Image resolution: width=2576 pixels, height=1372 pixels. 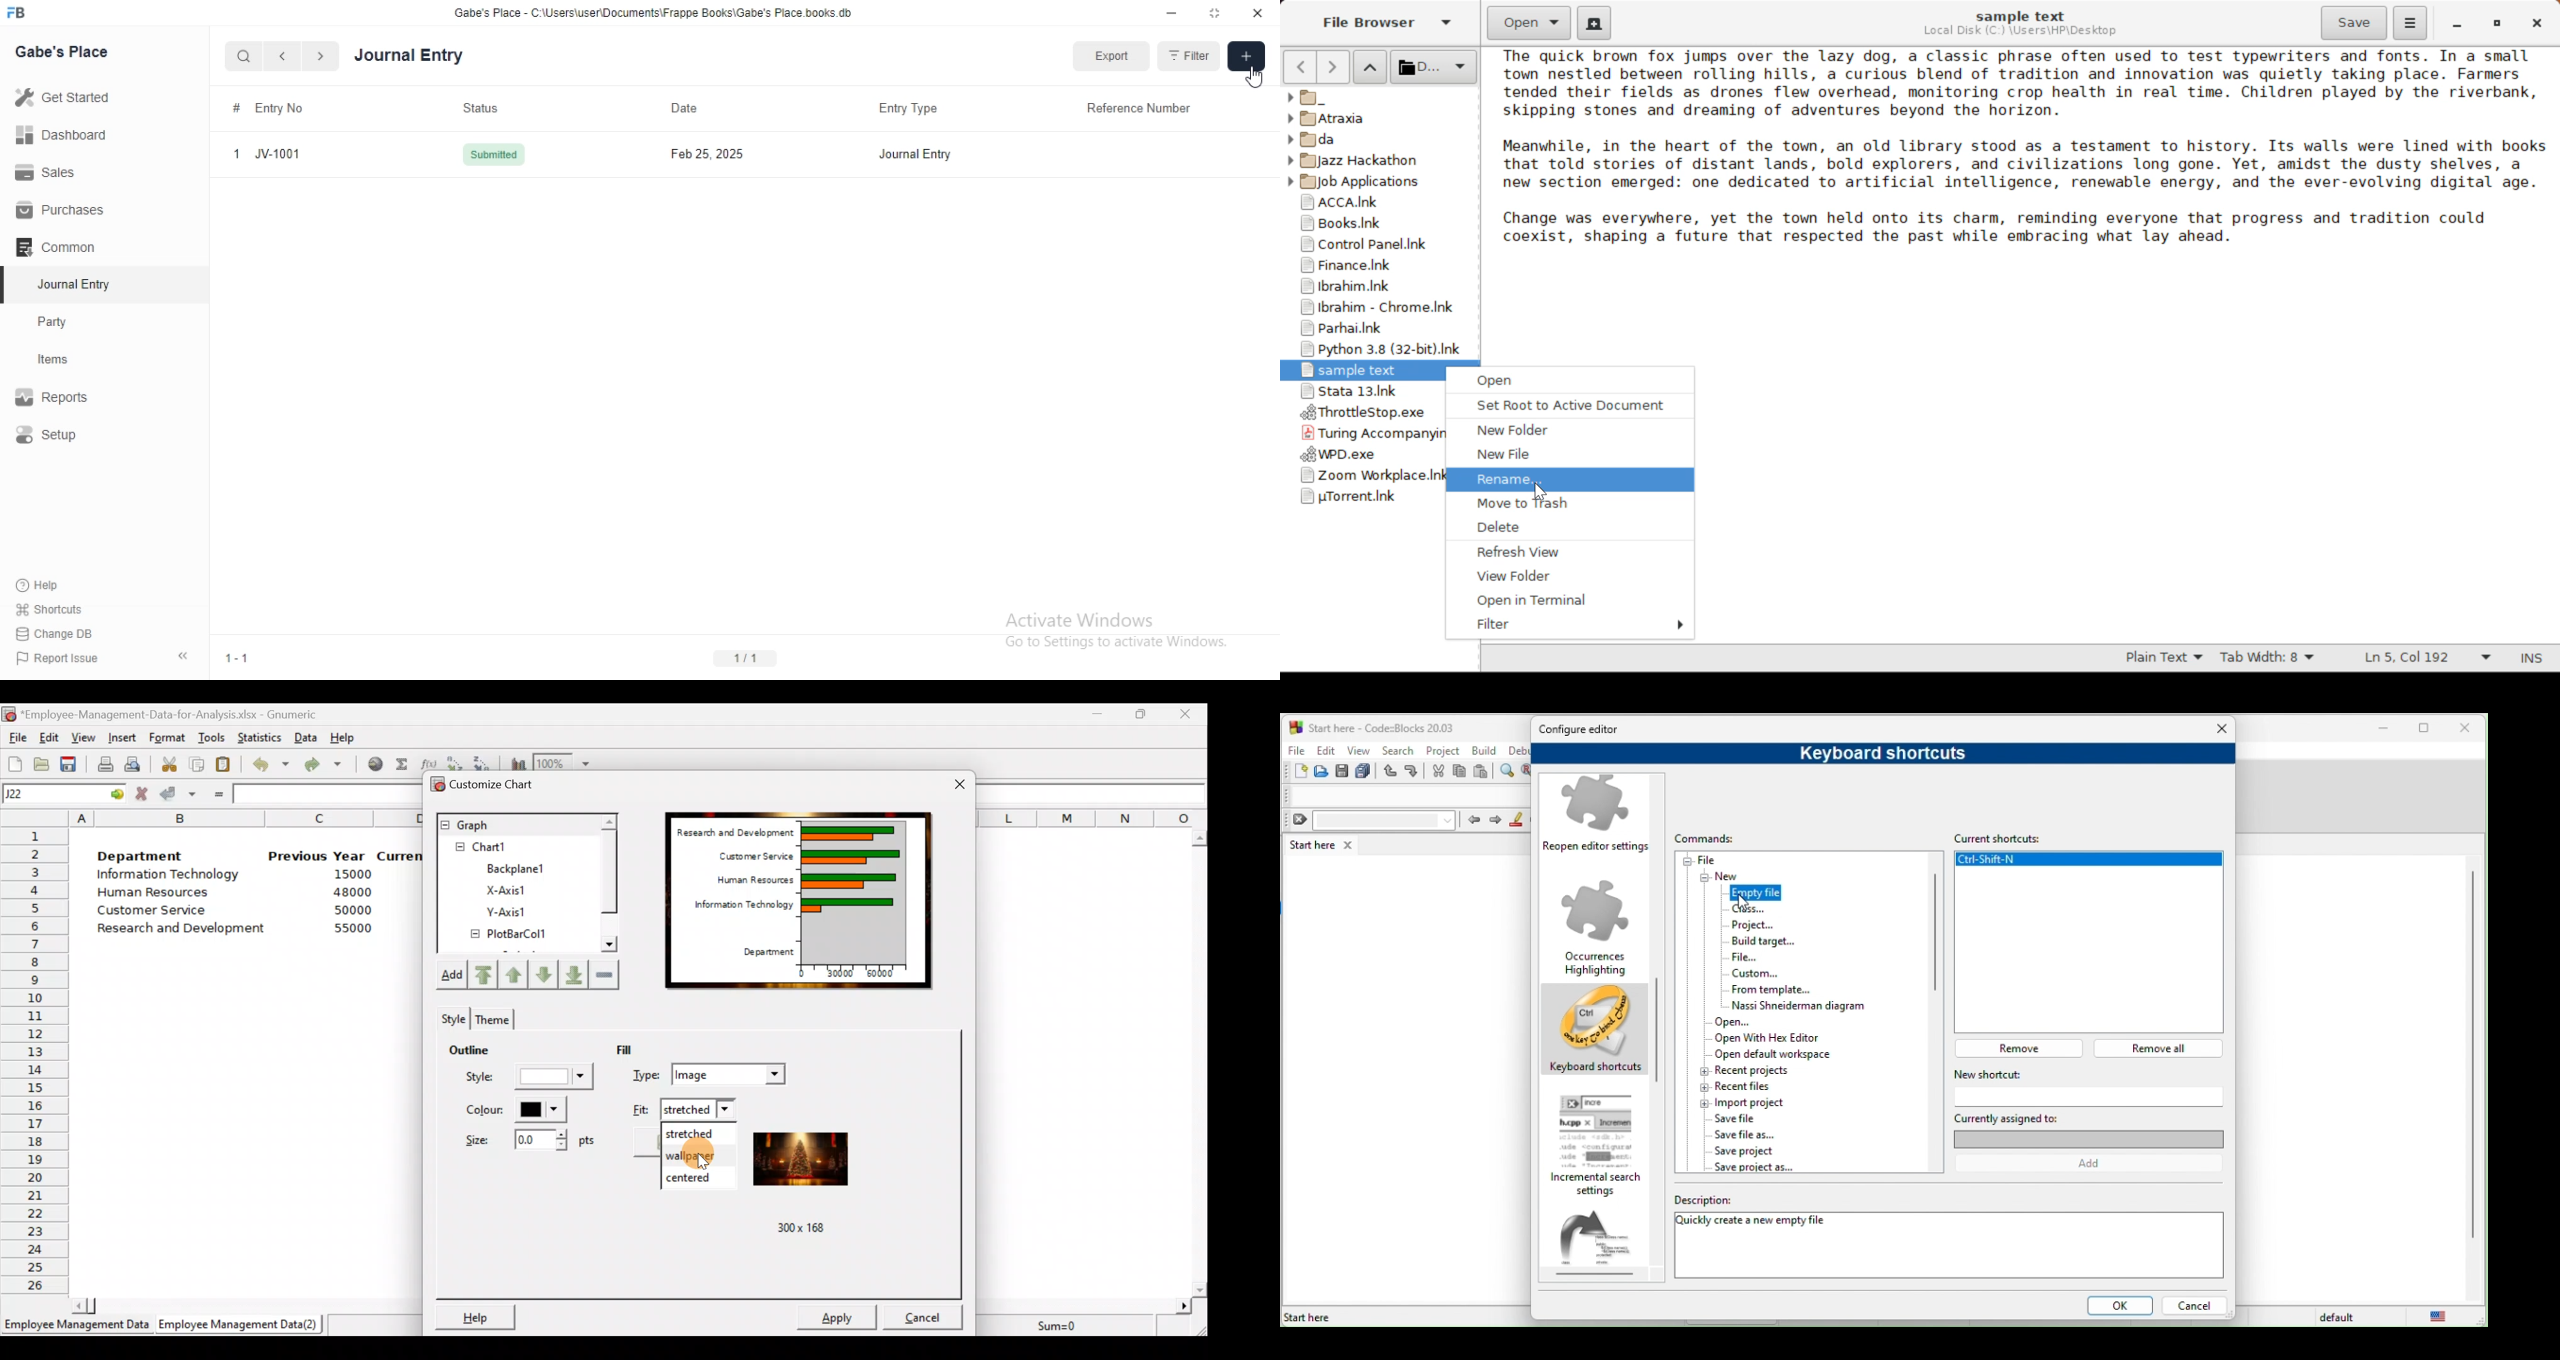 What do you see at coordinates (749, 659) in the screenshot?
I see `1/1` at bounding box center [749, 659].